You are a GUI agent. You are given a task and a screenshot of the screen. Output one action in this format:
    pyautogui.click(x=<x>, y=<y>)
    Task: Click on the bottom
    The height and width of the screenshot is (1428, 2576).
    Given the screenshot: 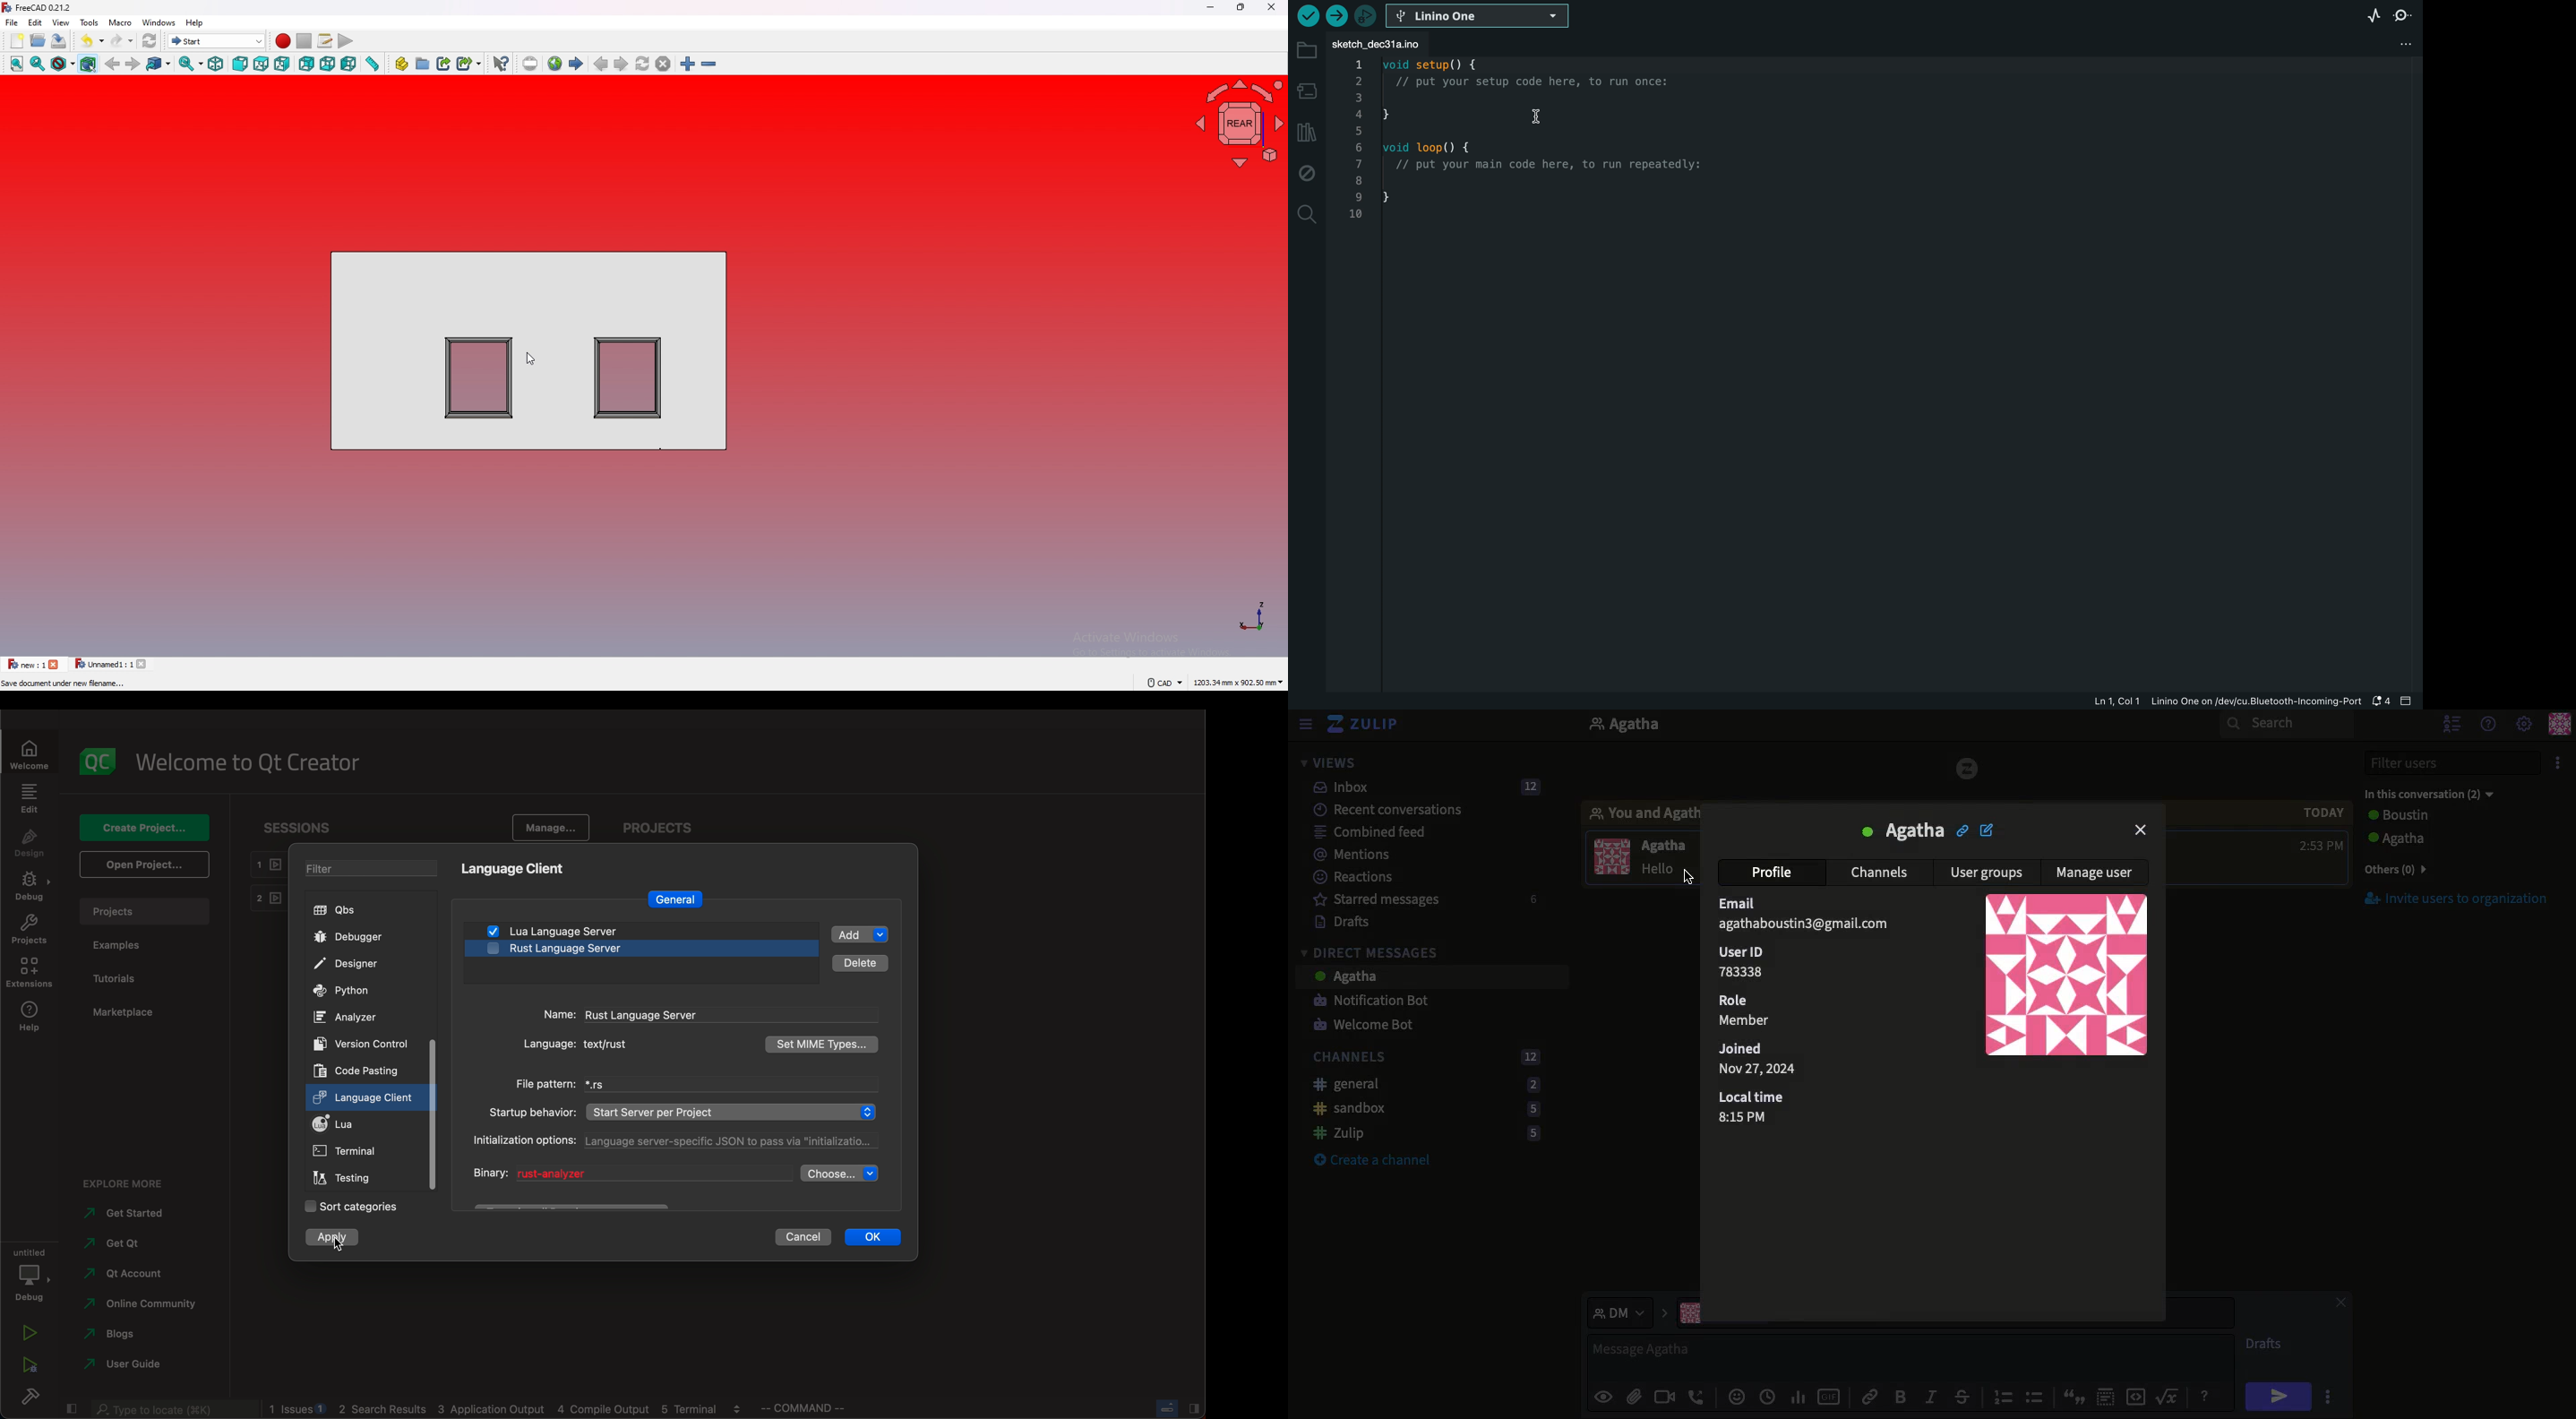 What is the action you would take?
    pyautogui.click(x=329, y=64)
    